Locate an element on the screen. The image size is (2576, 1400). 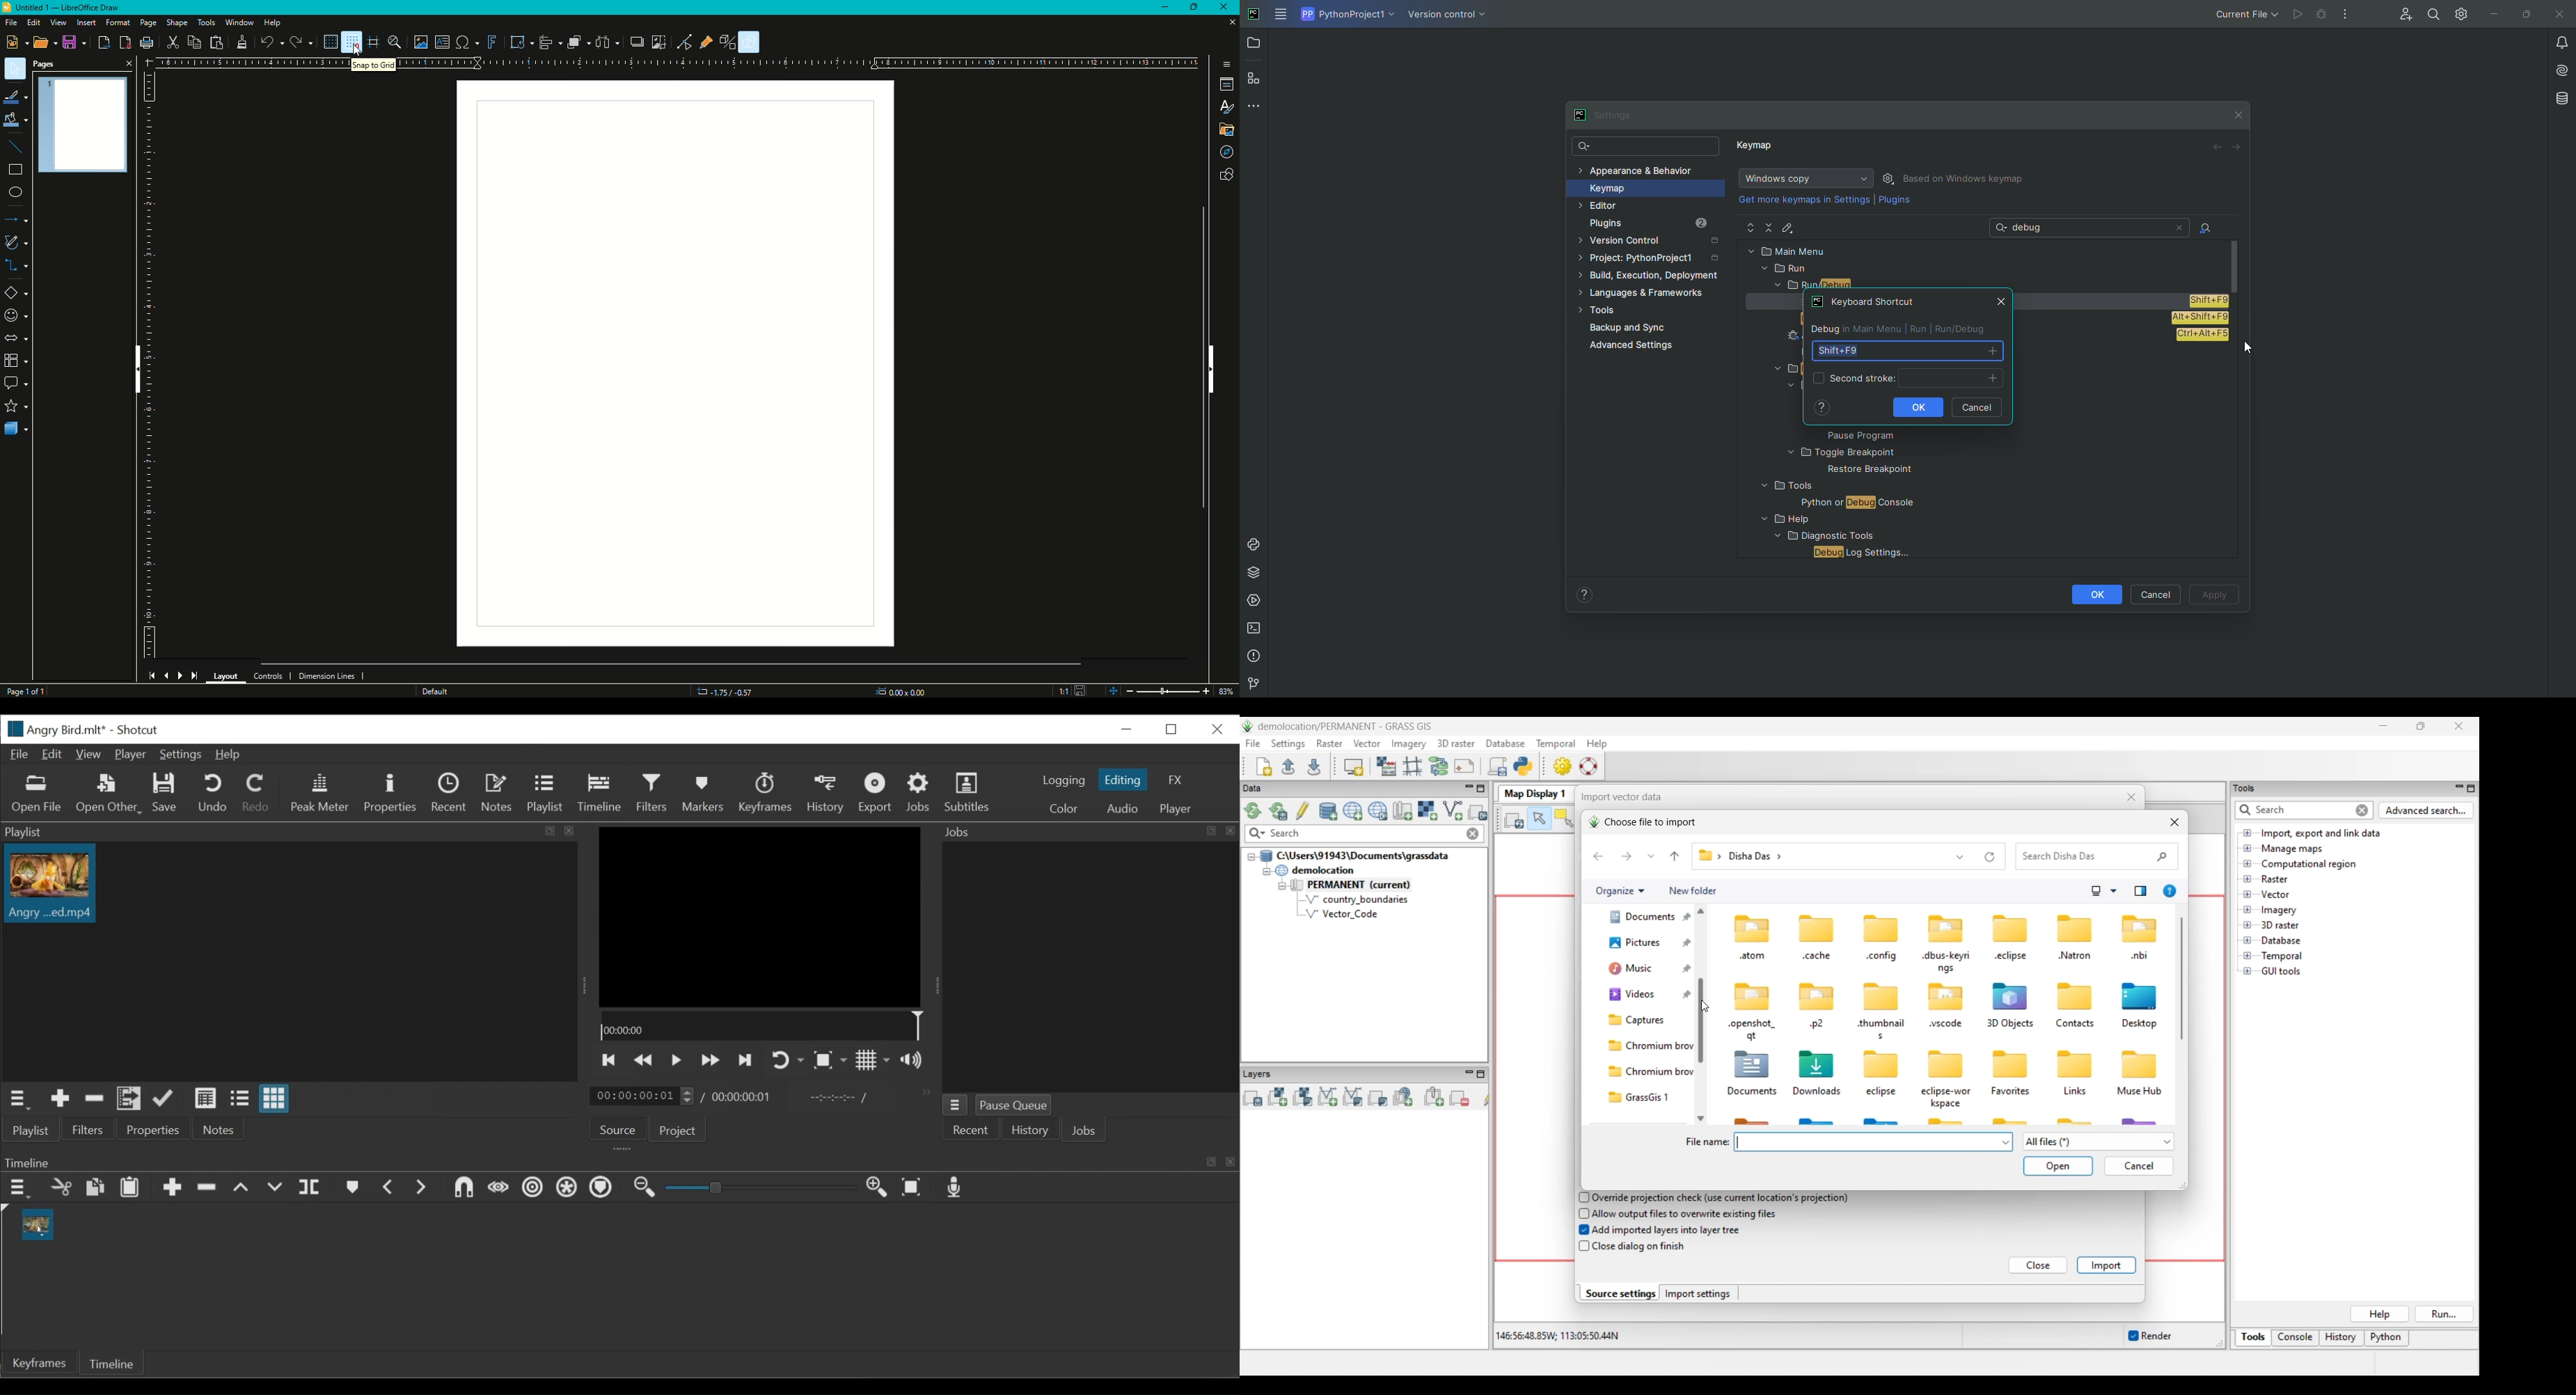
Stars and banners is located at coordinates (19, 406).